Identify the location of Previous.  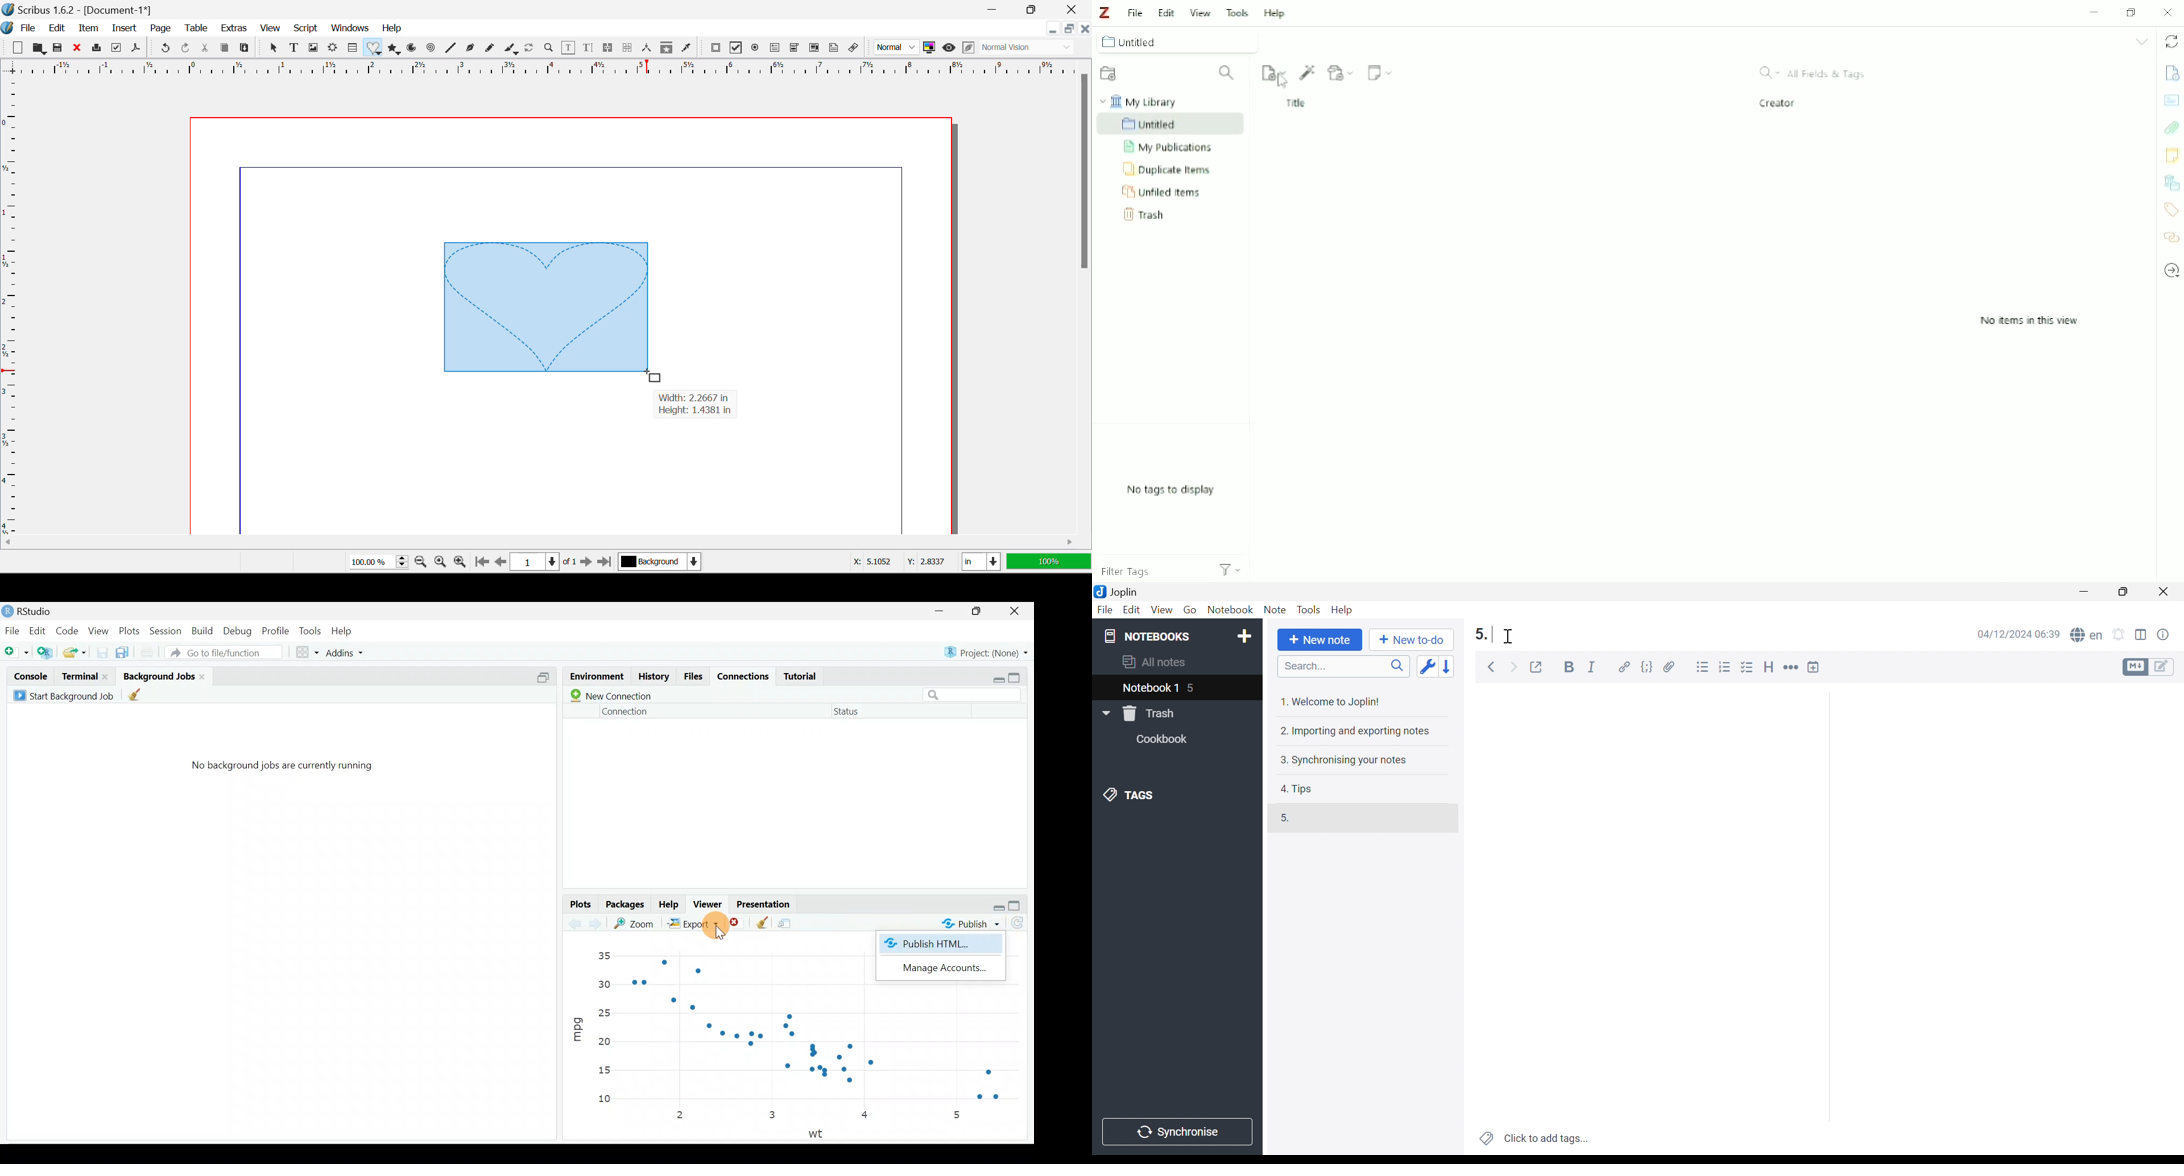
(501, 563).